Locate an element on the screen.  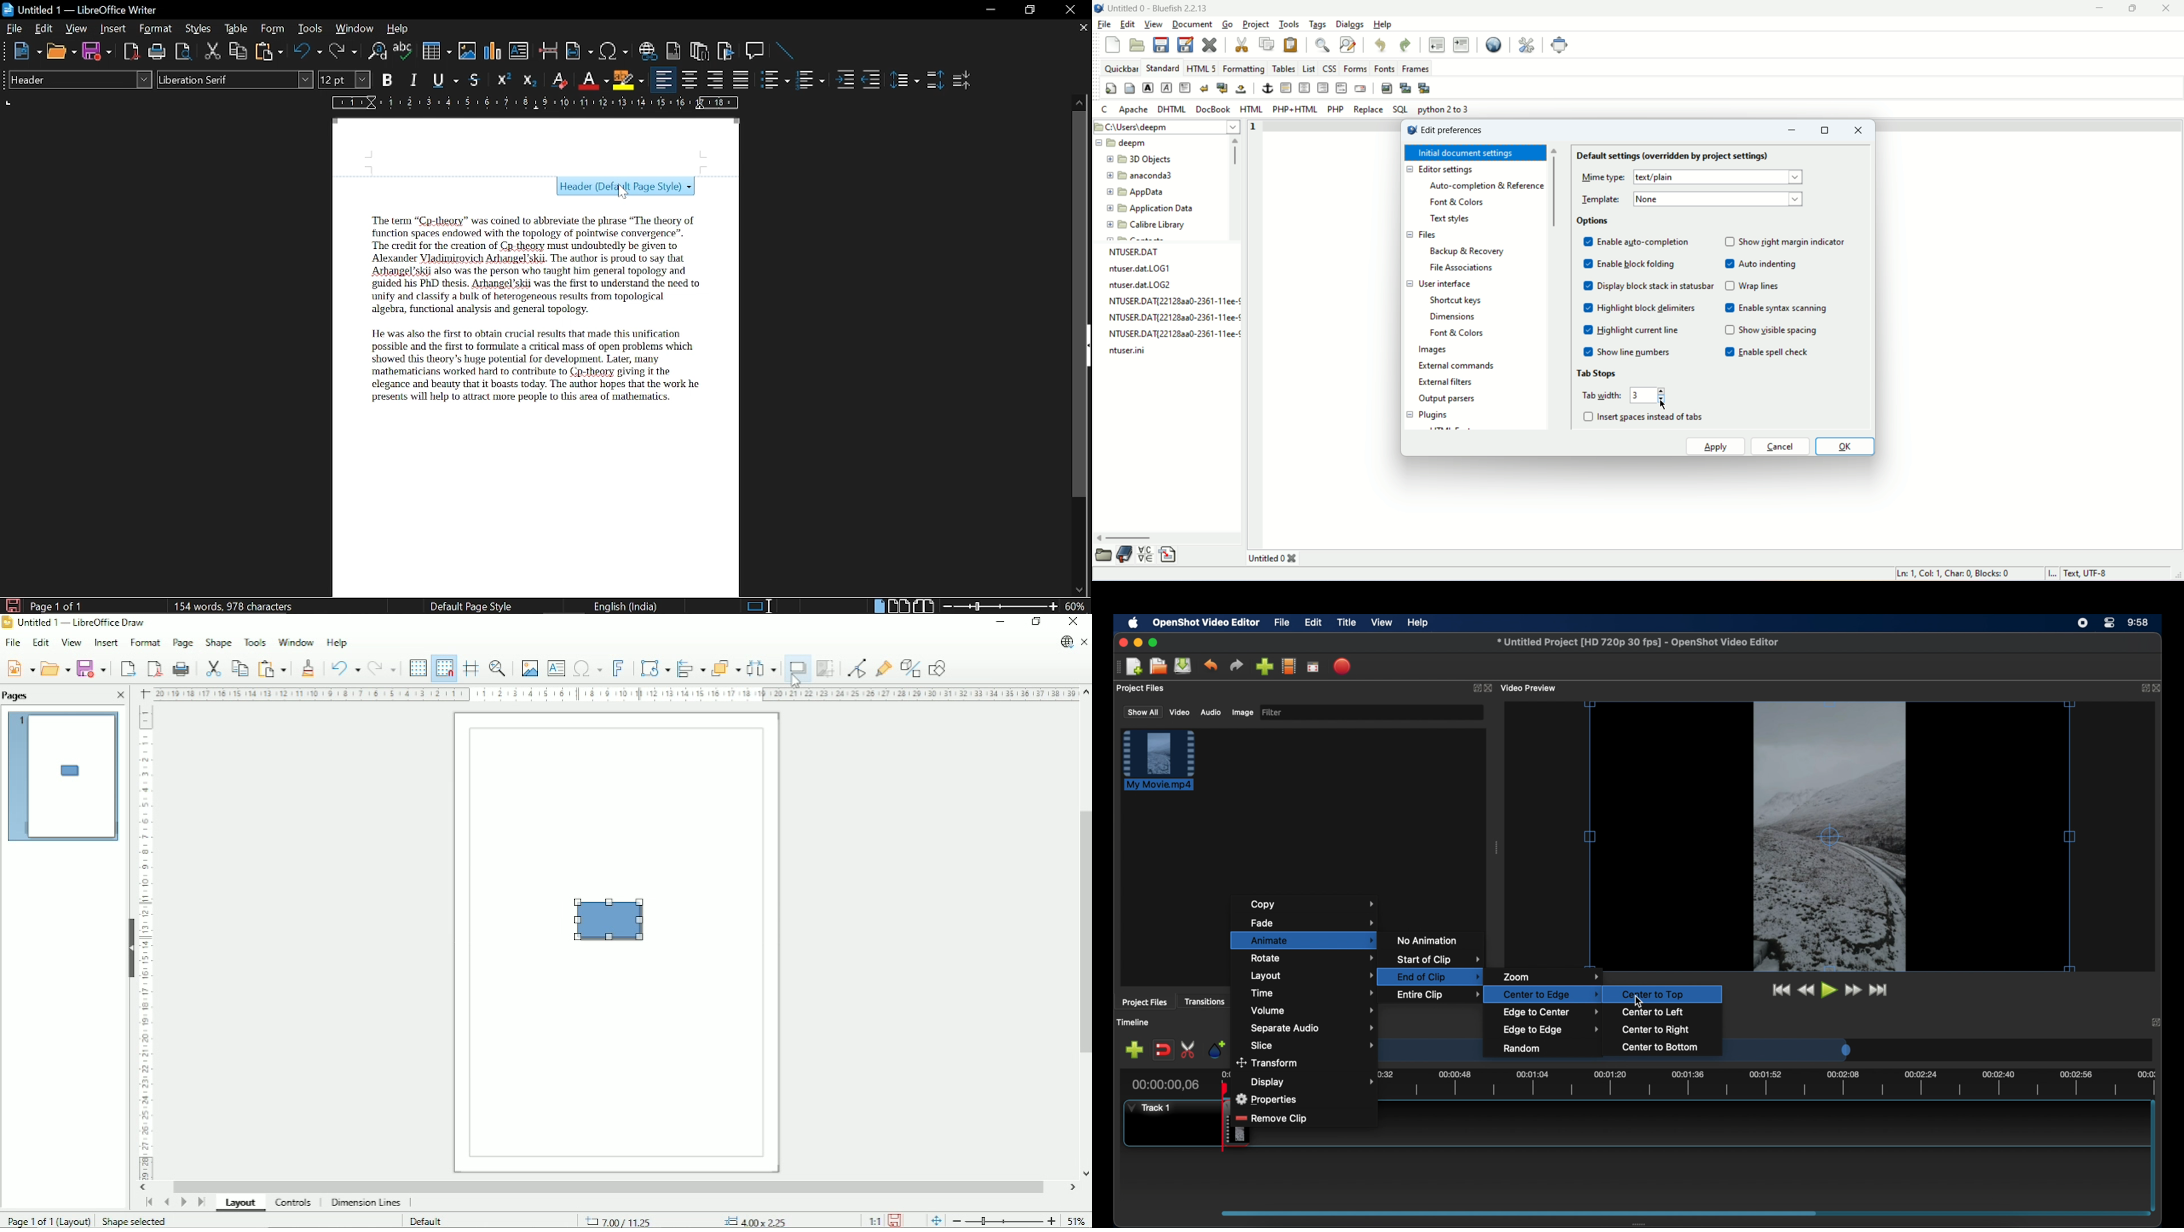
time menu is located at coordinates (1313, 992).